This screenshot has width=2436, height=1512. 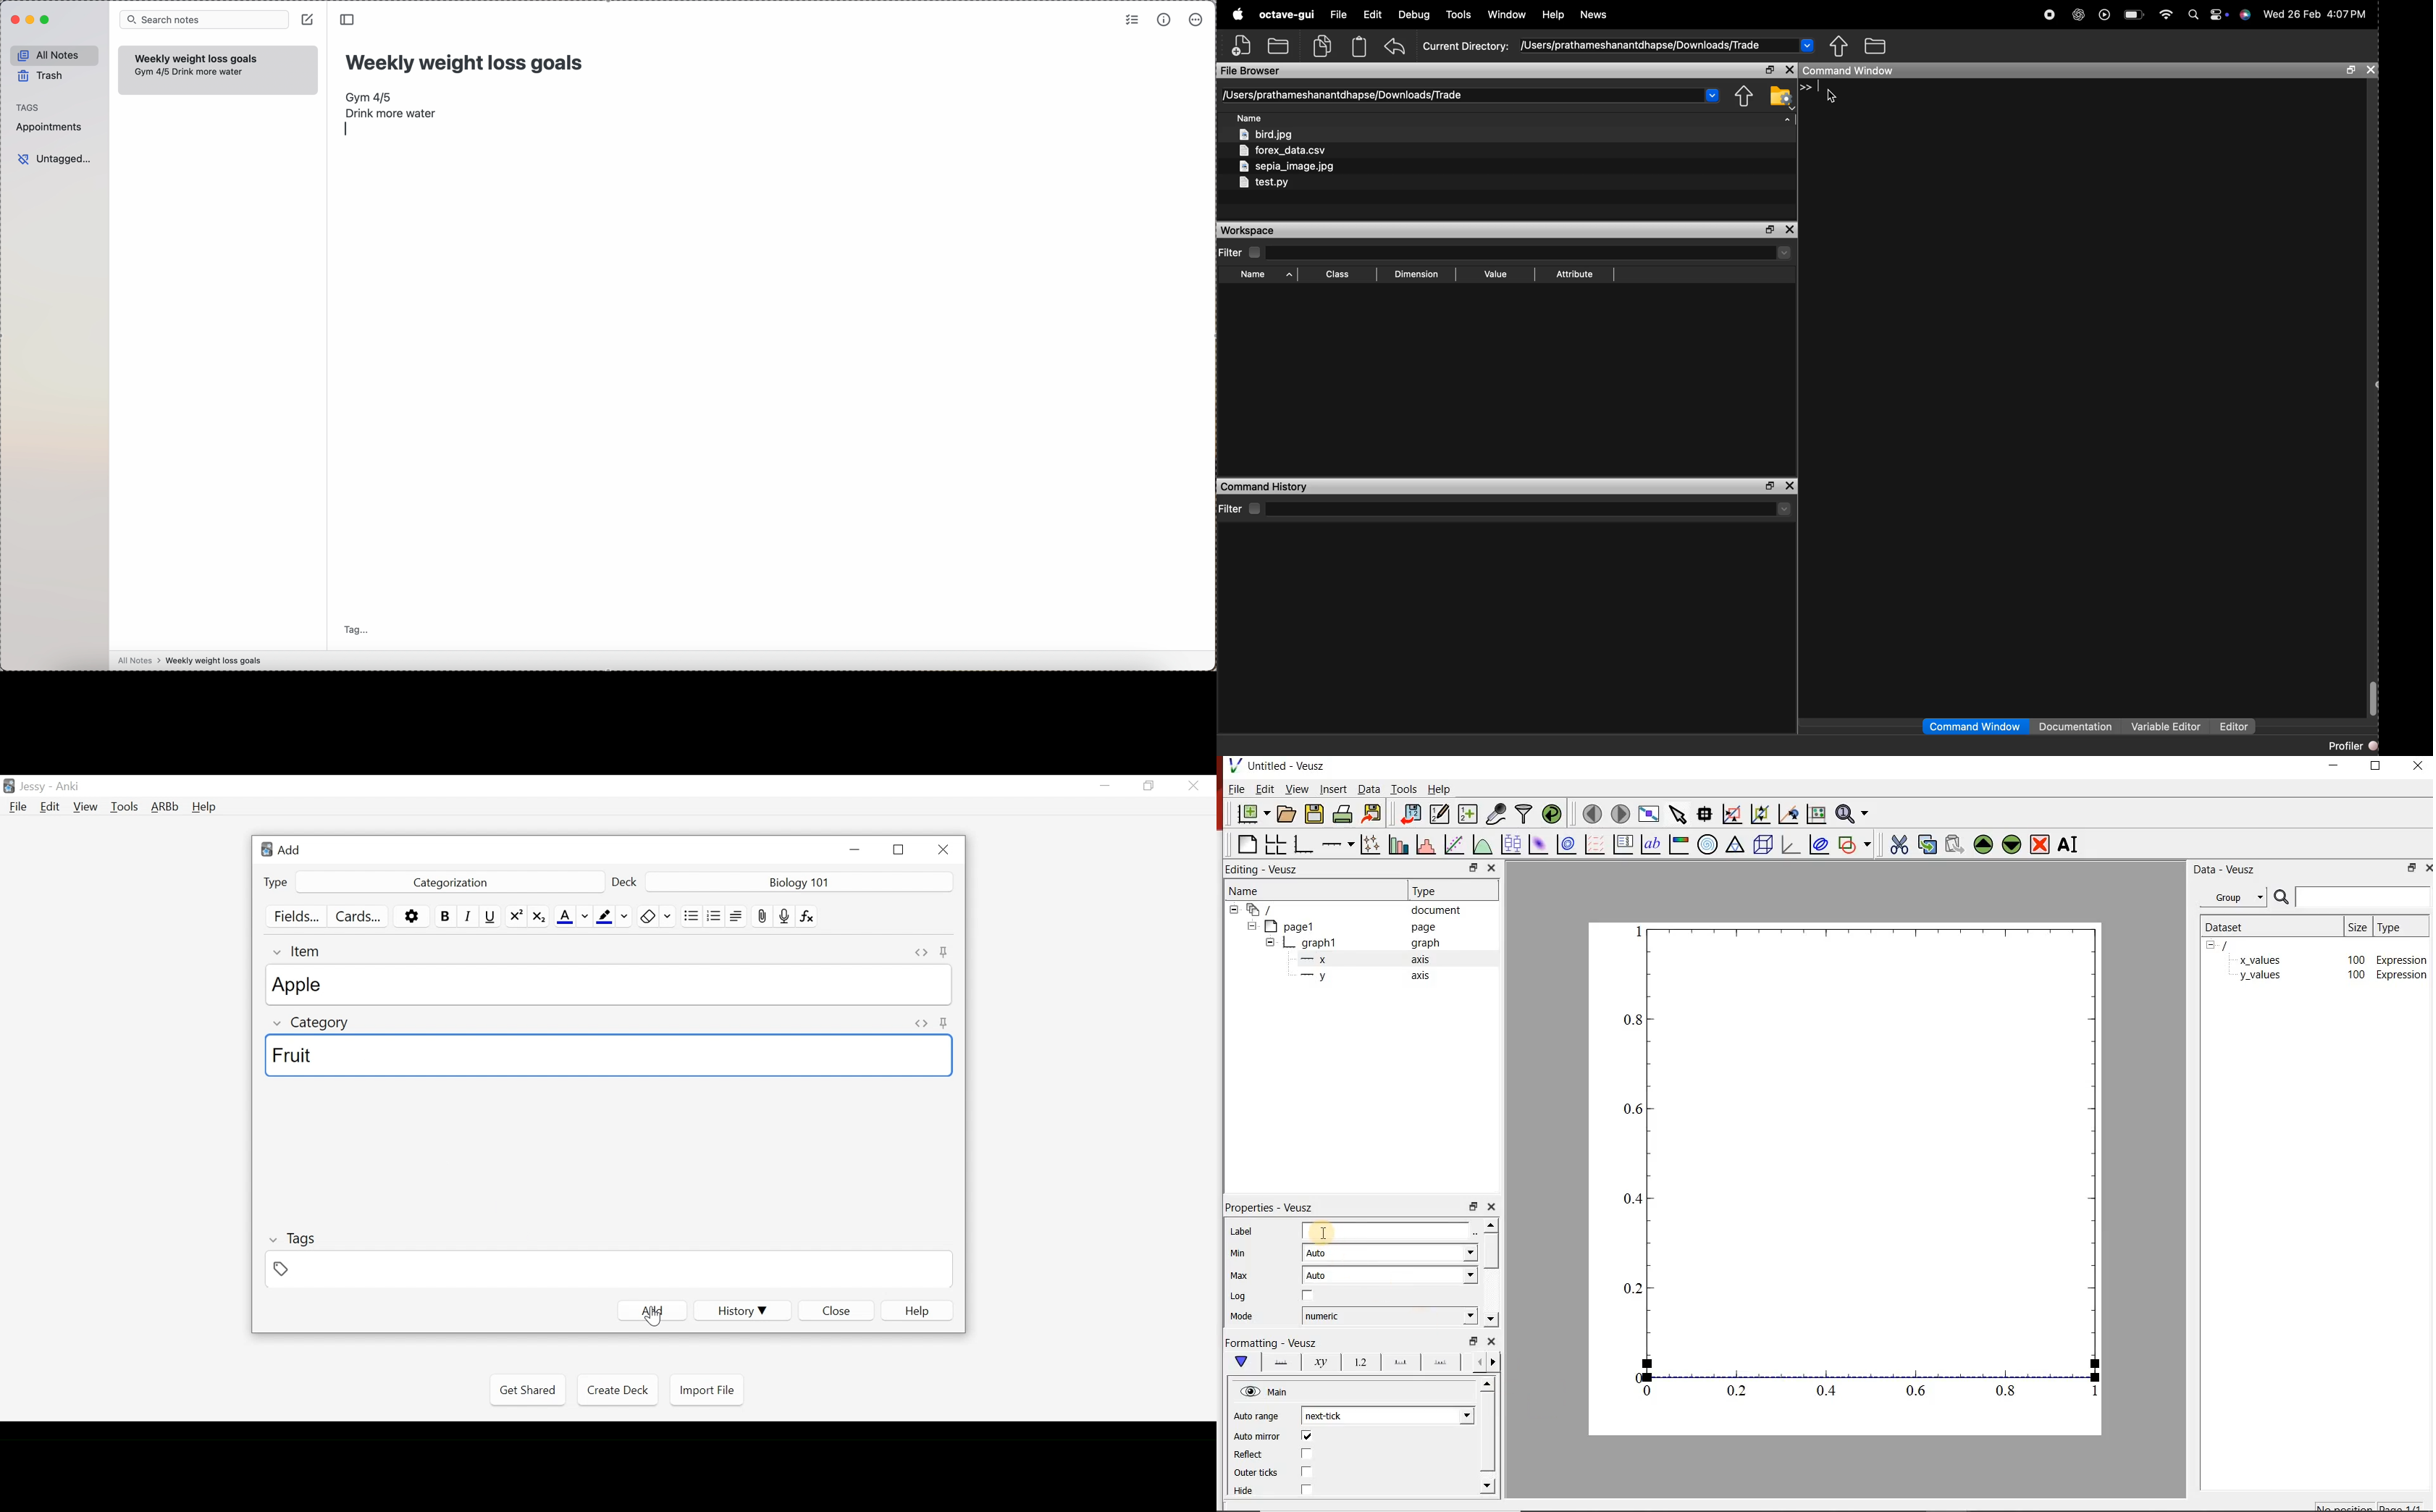 I want to click on add axis on the plot, so click(x=1338, y=844).